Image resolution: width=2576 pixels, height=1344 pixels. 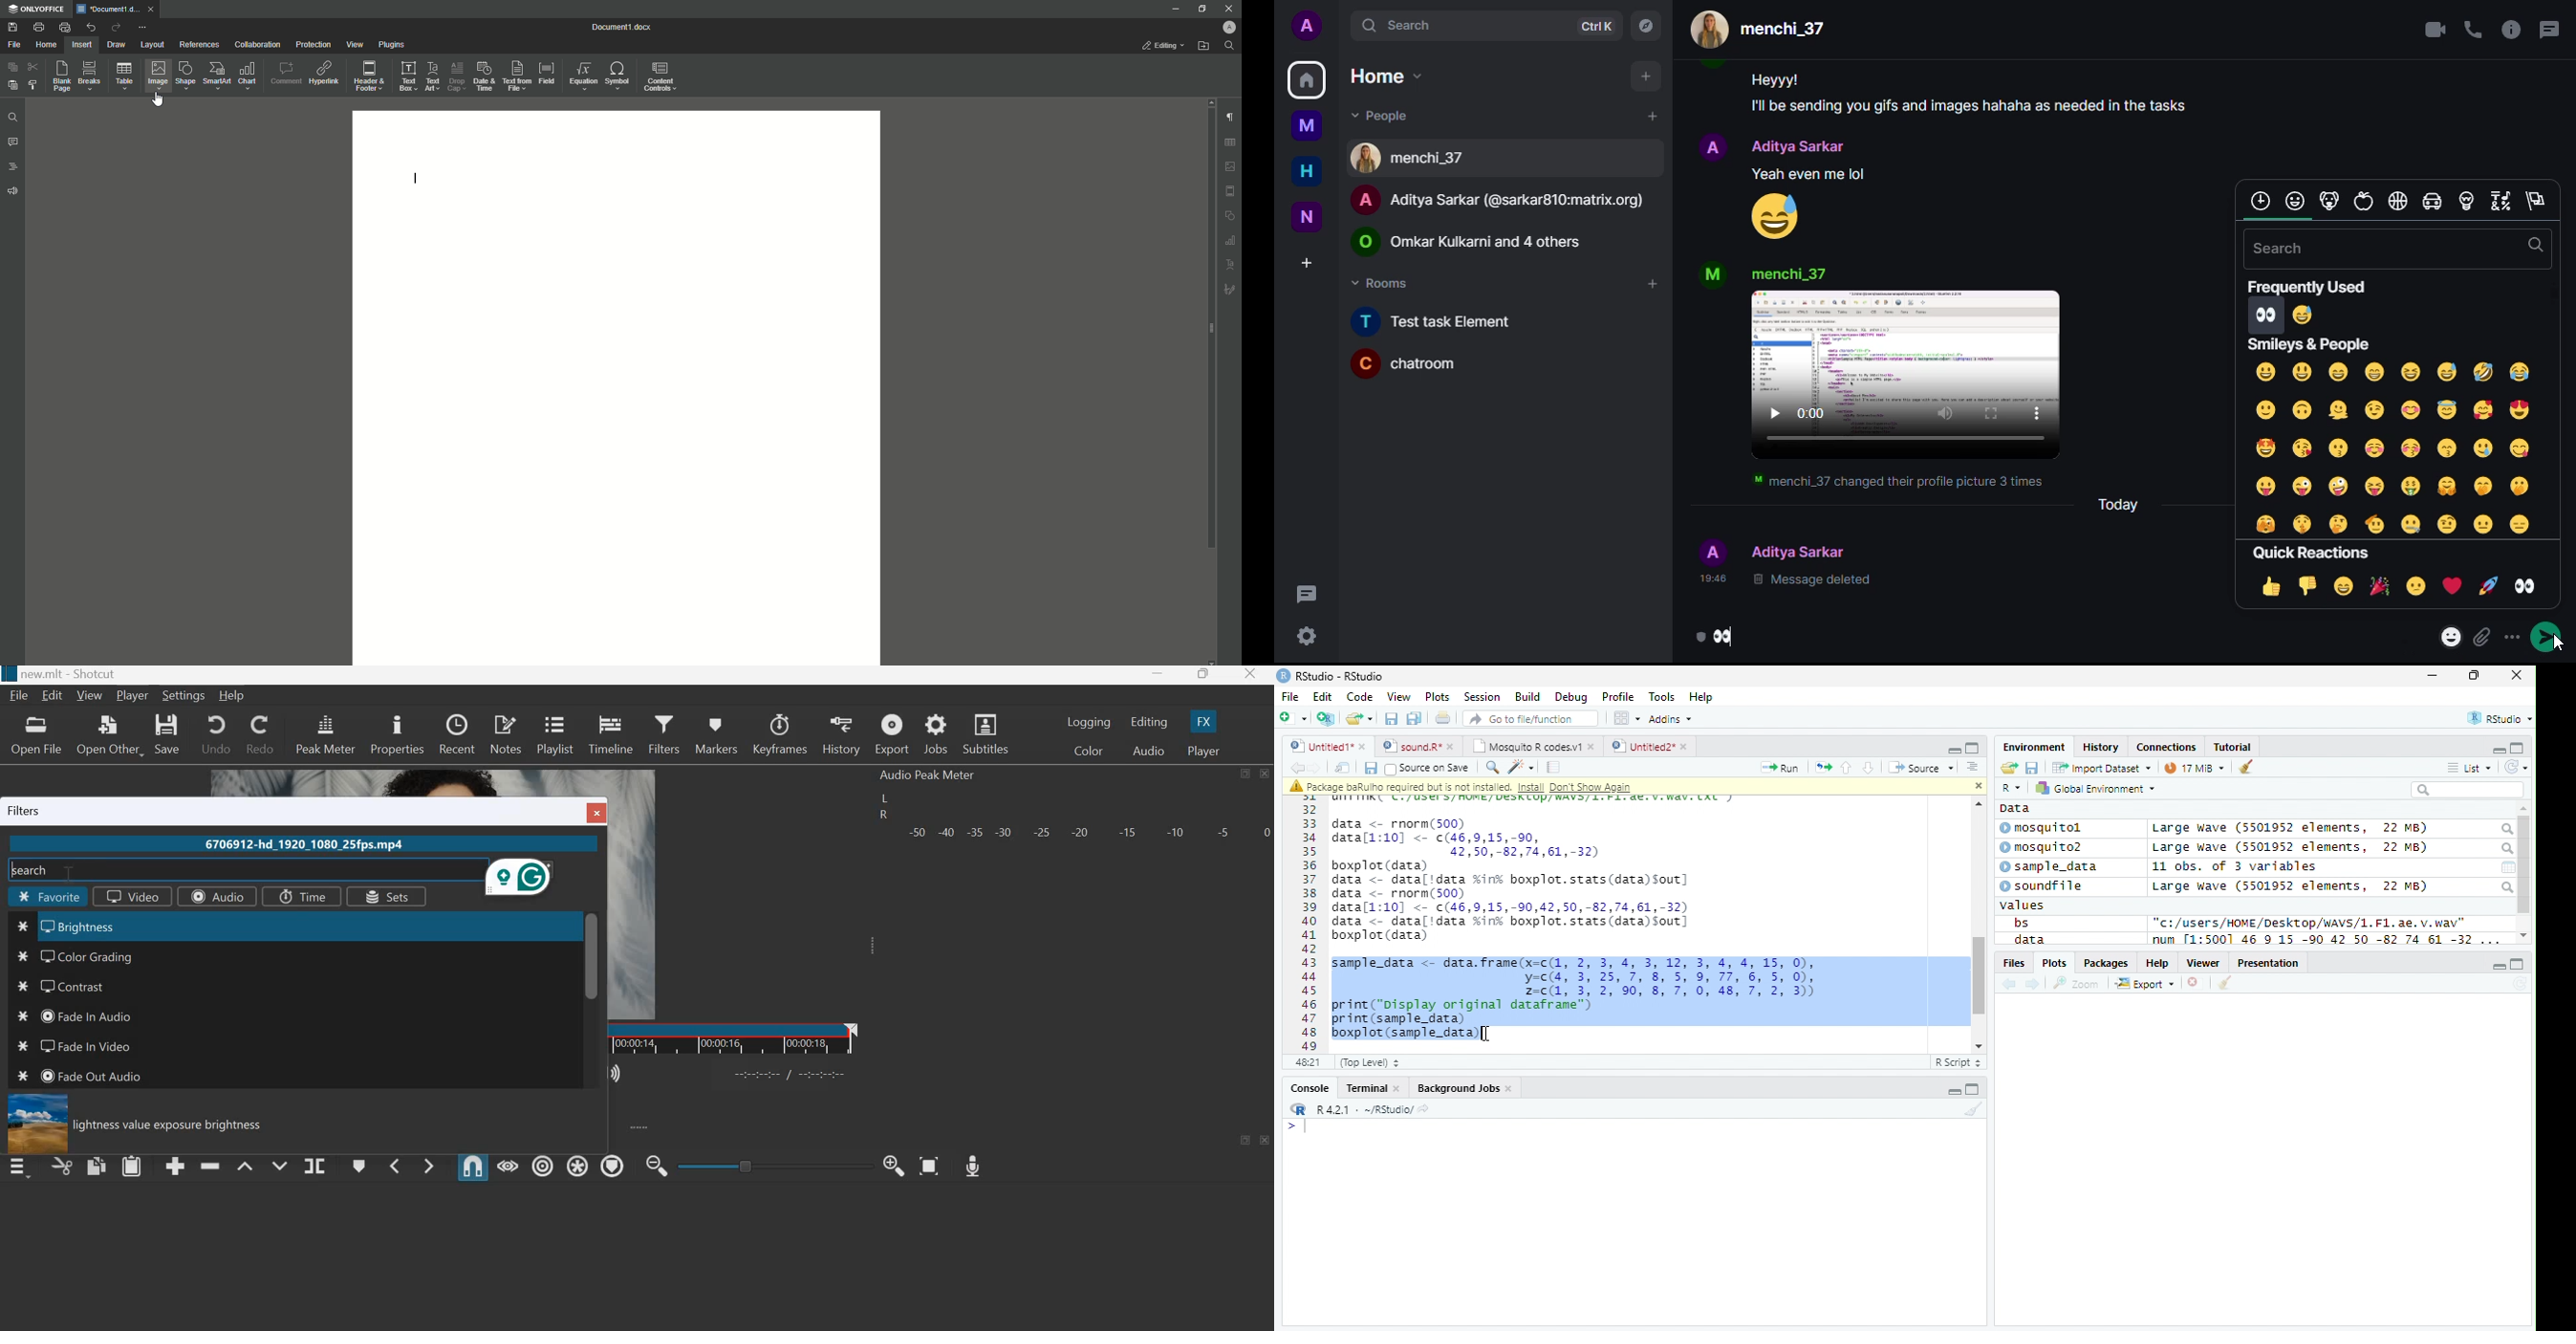 I want to click on Terminal, so click(x=1371, y=1088).